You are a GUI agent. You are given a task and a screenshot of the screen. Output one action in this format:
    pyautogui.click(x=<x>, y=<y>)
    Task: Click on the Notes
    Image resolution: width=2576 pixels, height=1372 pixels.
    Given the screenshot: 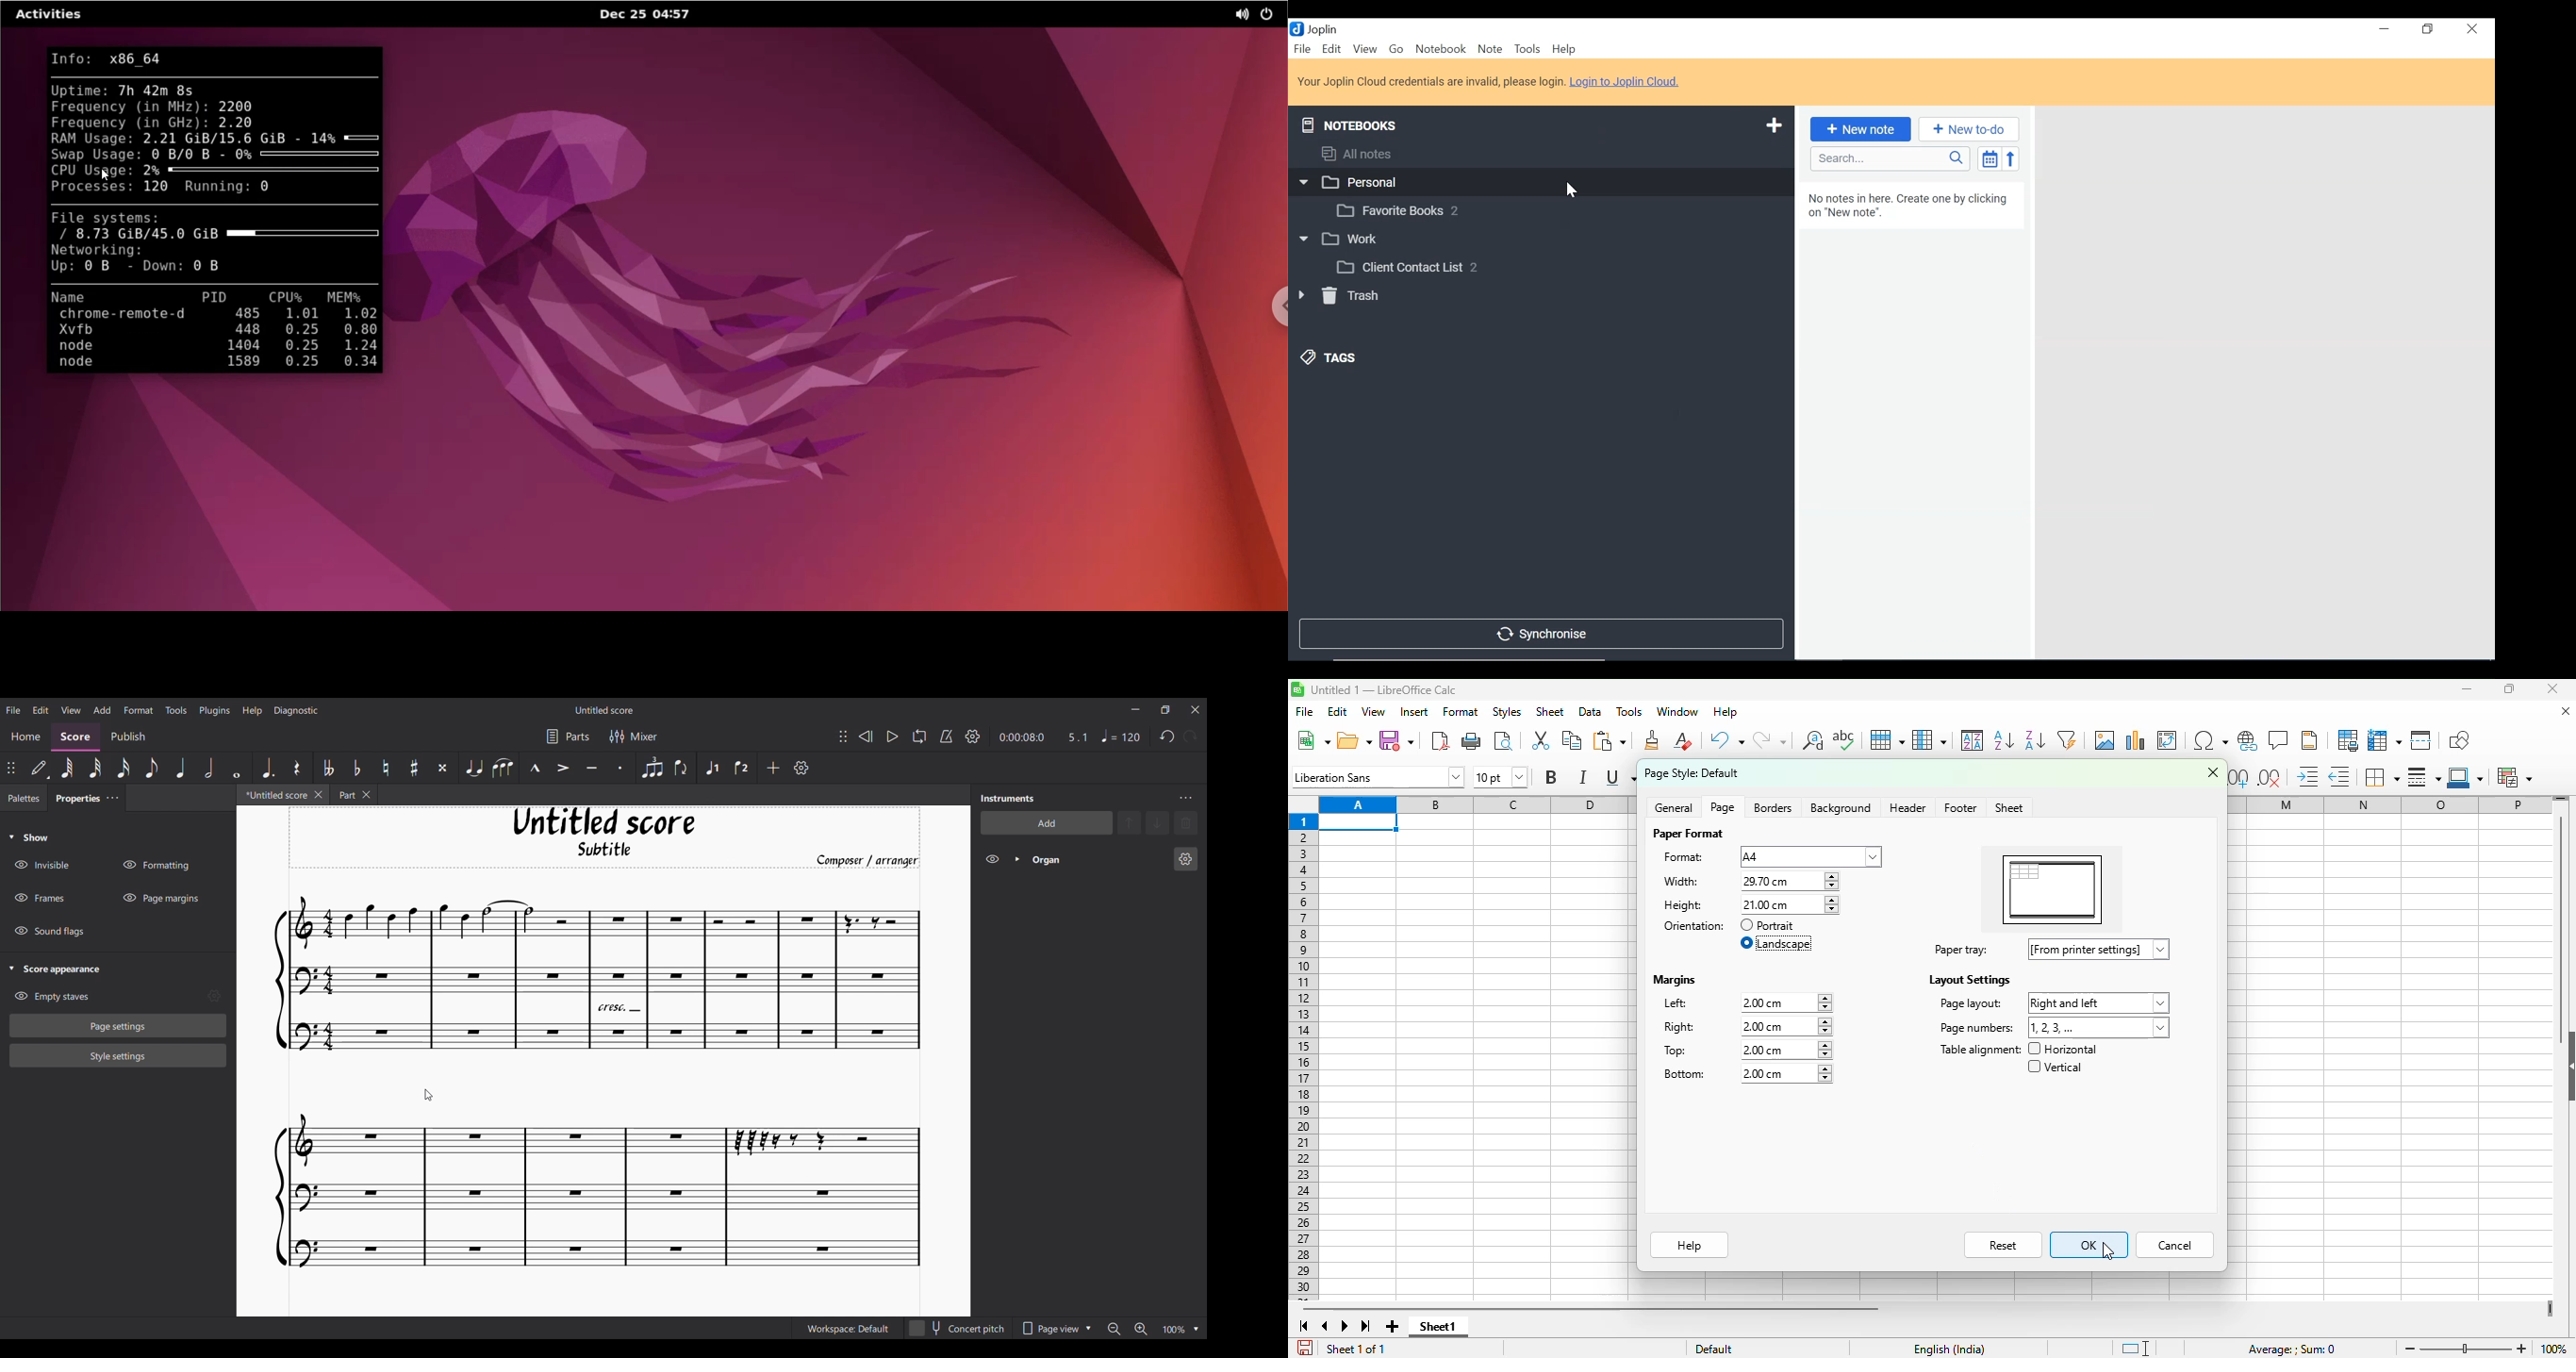 What is the action you would take?
    pyautogui.click(x=1912, y=419)
    